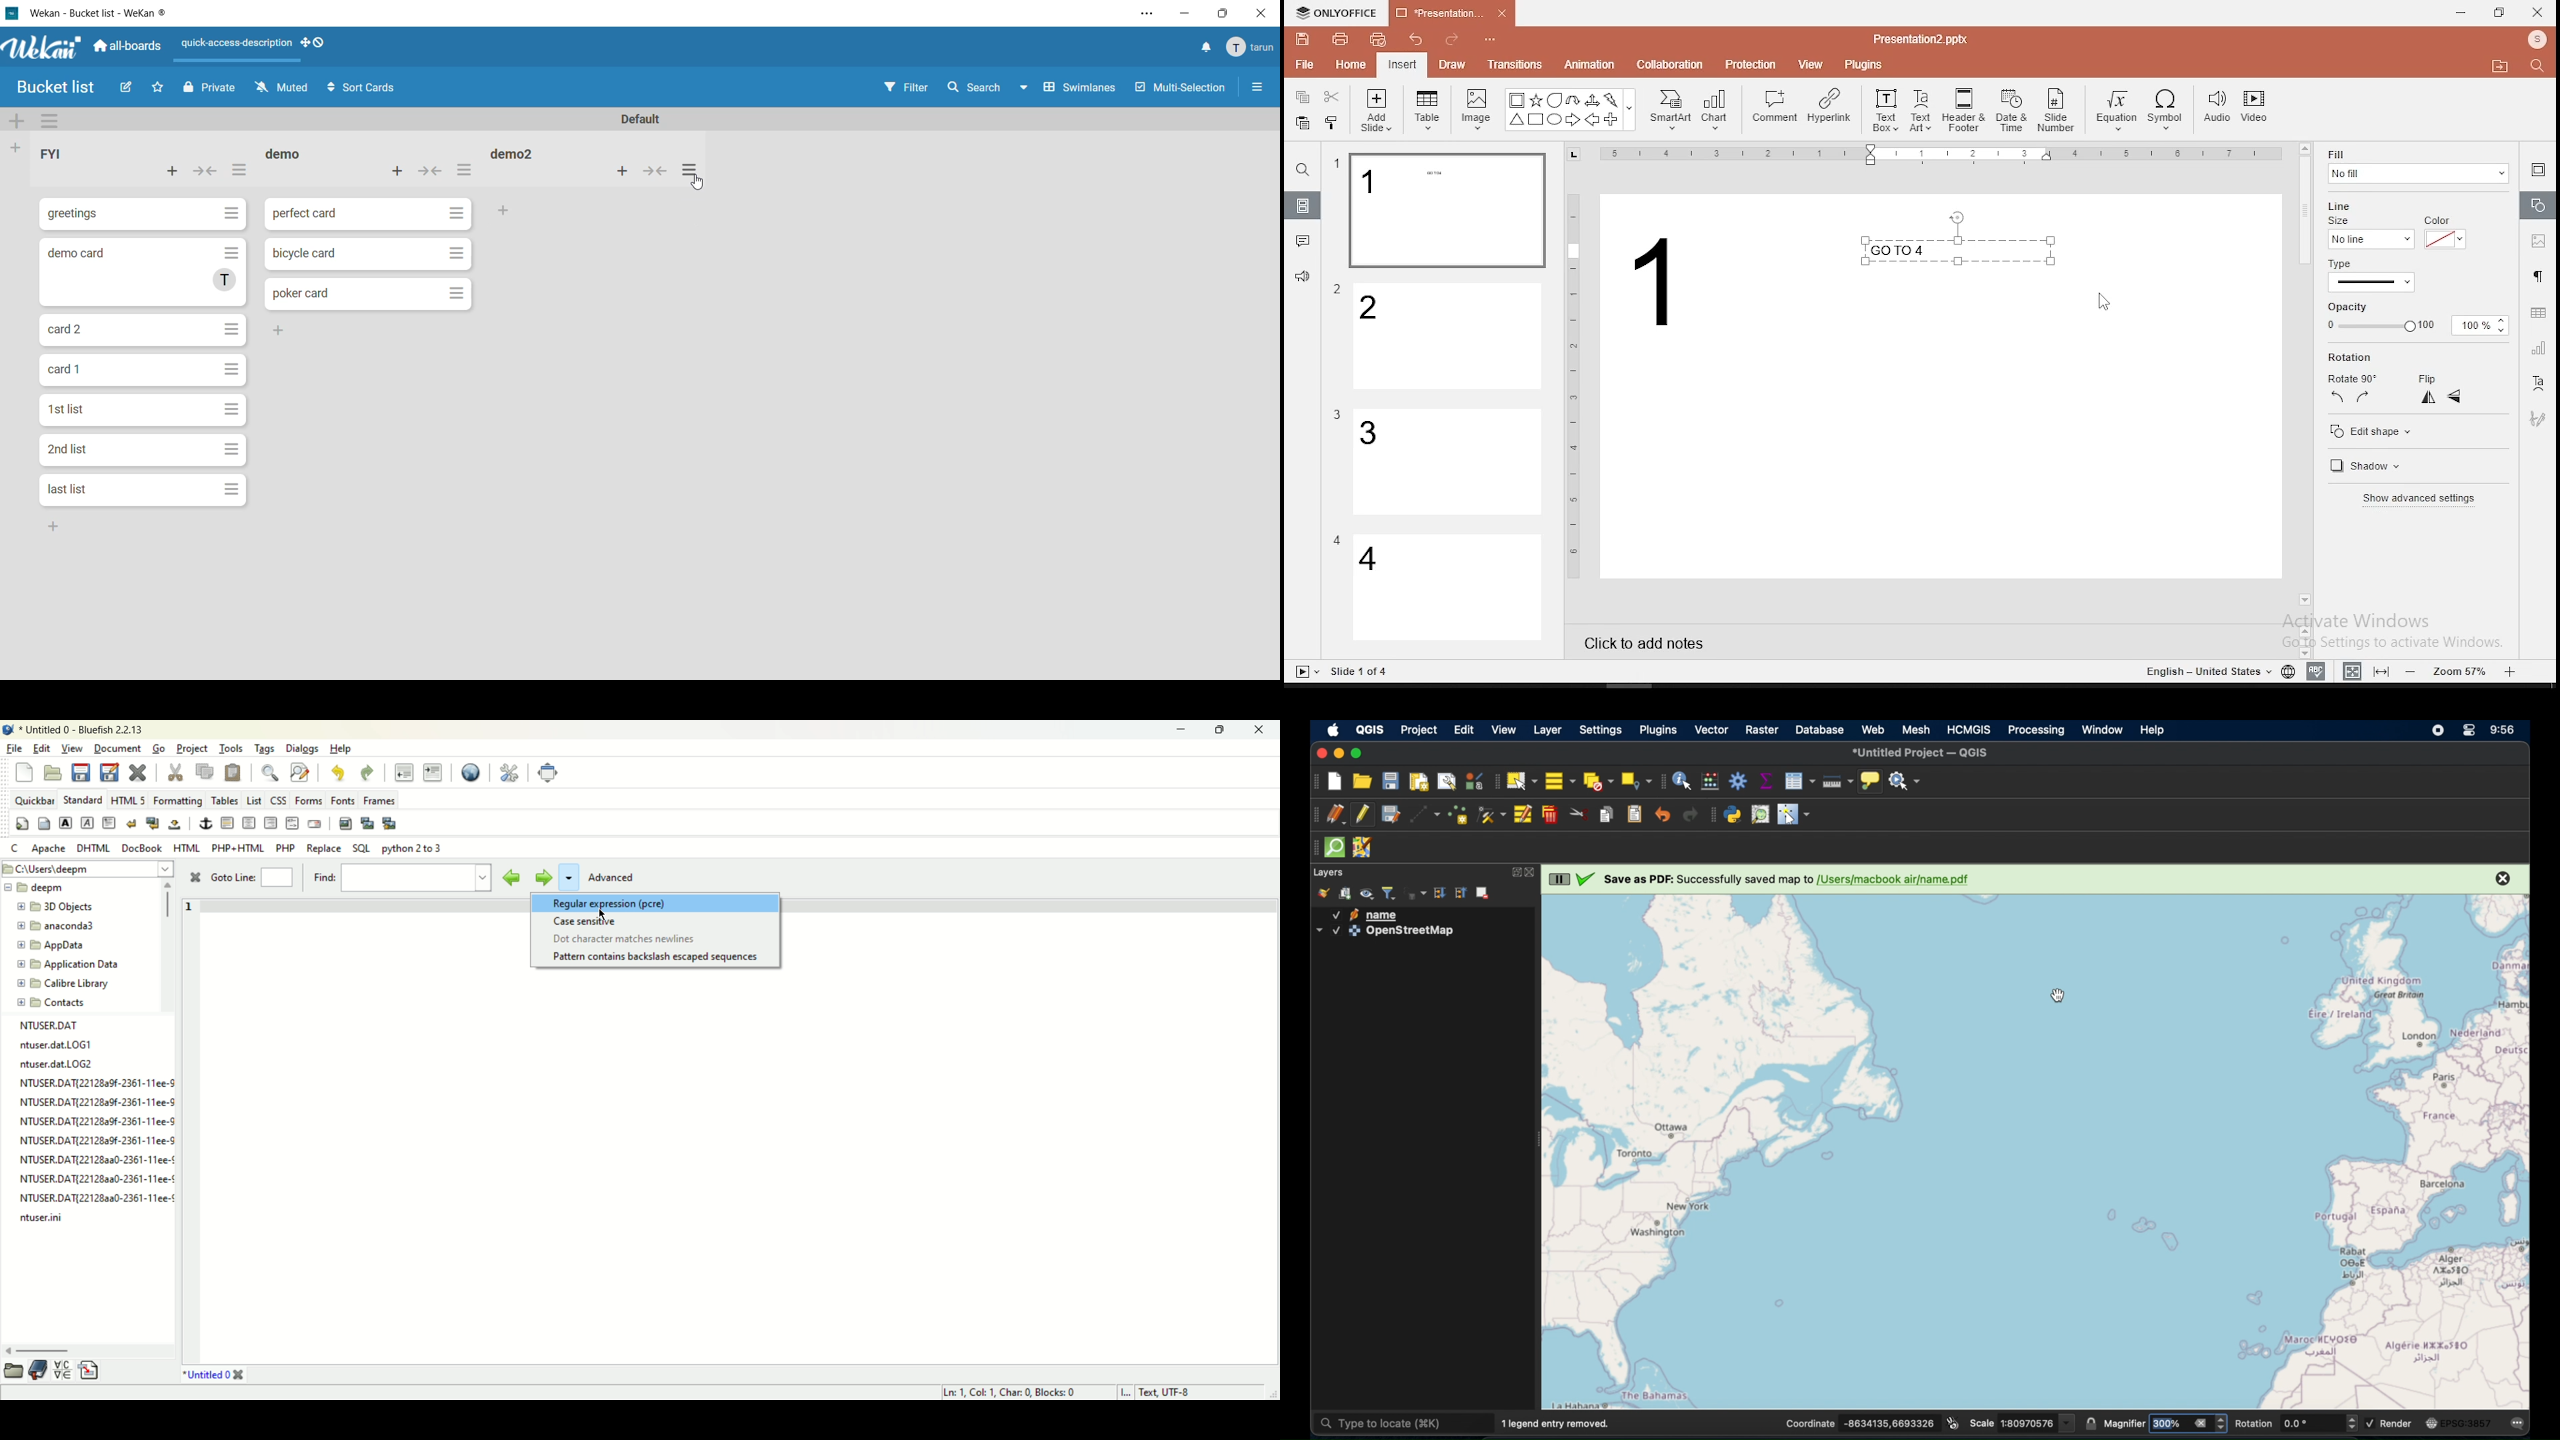  I want to click on paste, so click(1301, 123).